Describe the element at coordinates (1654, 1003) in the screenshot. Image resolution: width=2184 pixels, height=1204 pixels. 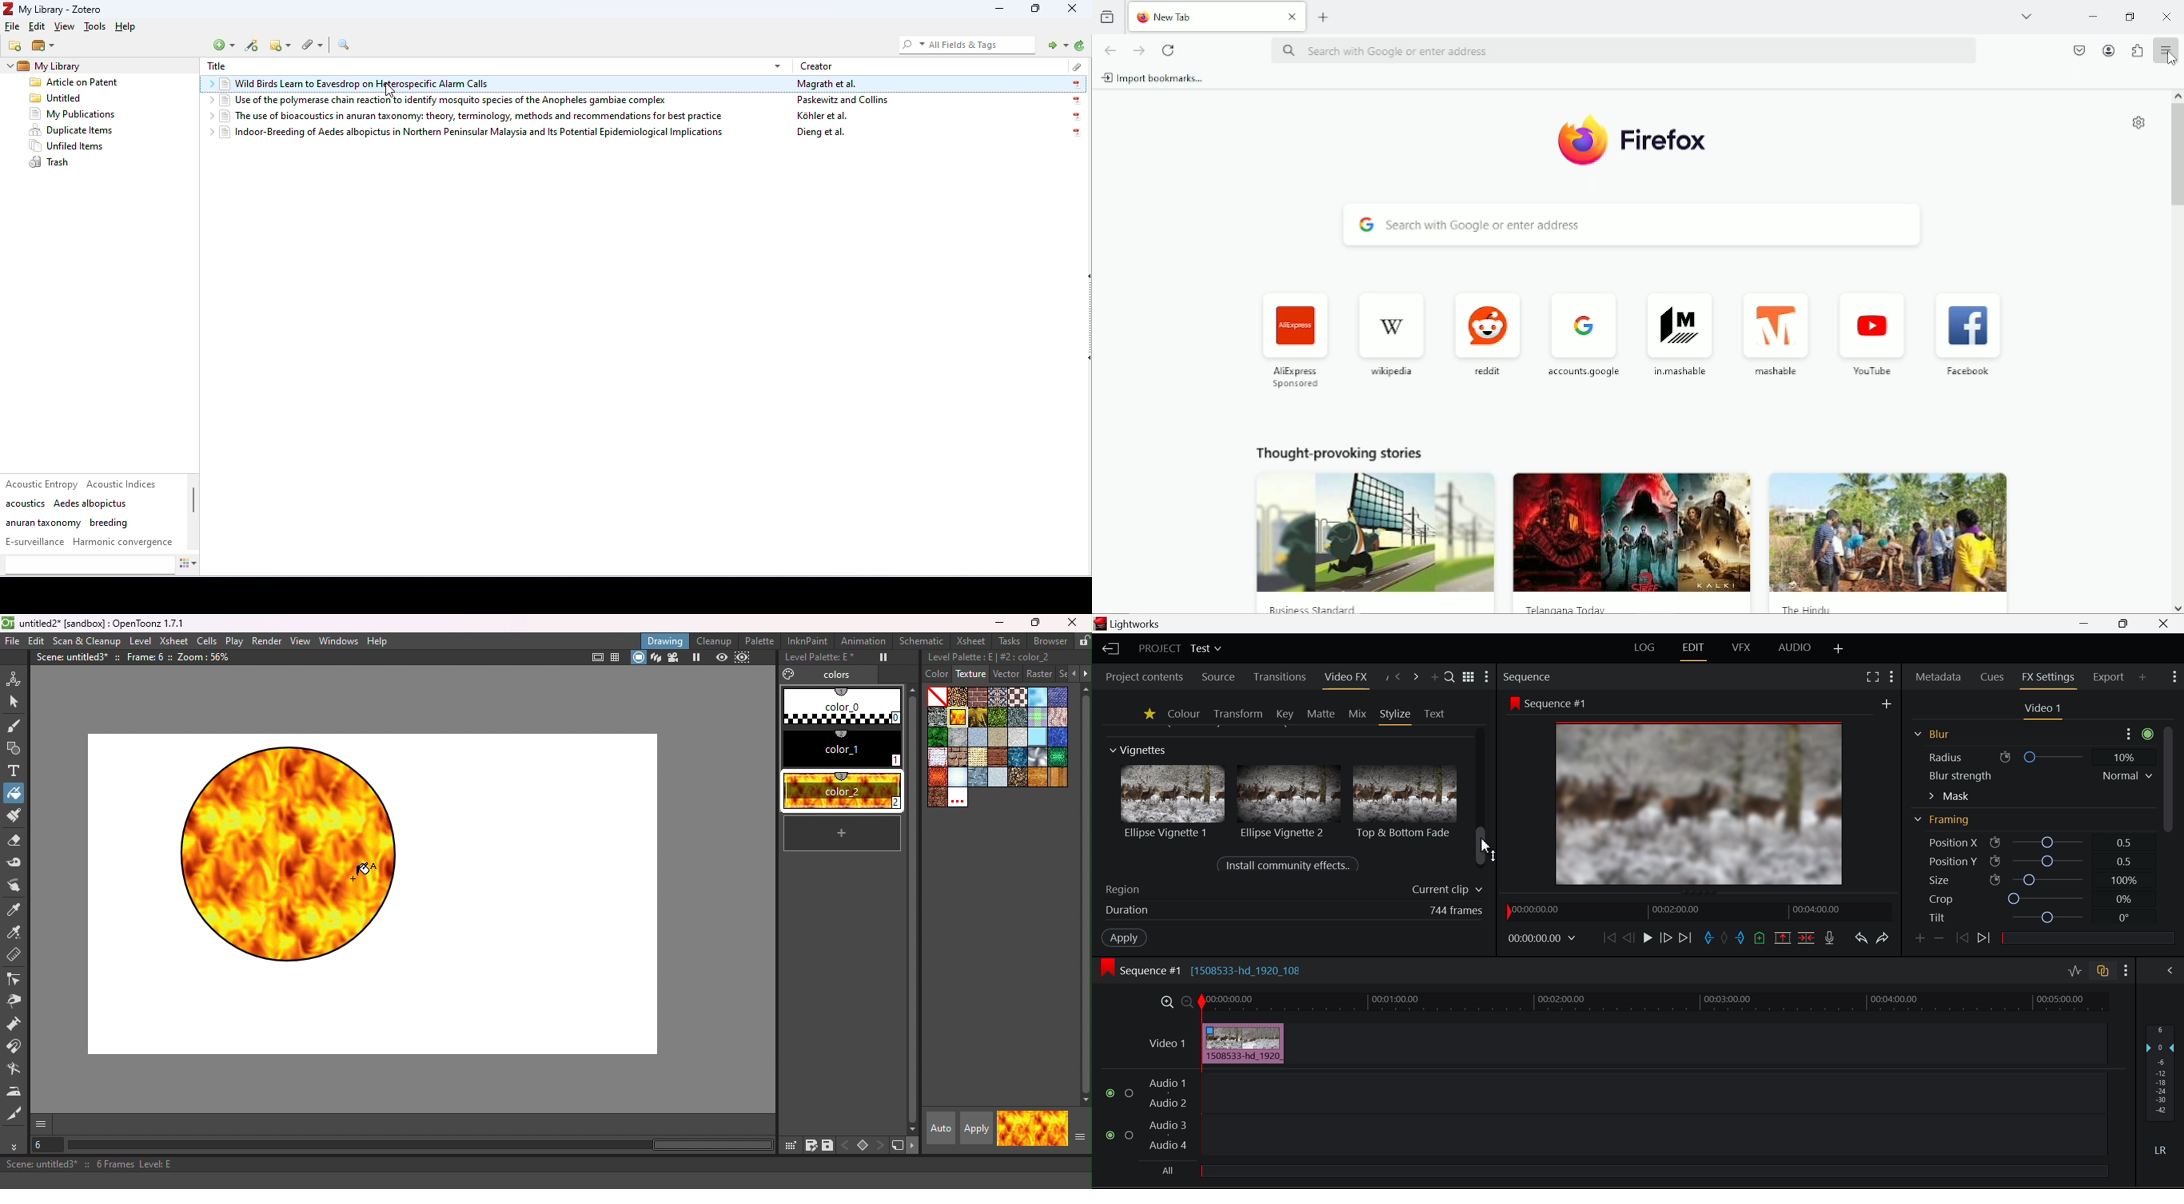
I see `Project Timeline` at that location.